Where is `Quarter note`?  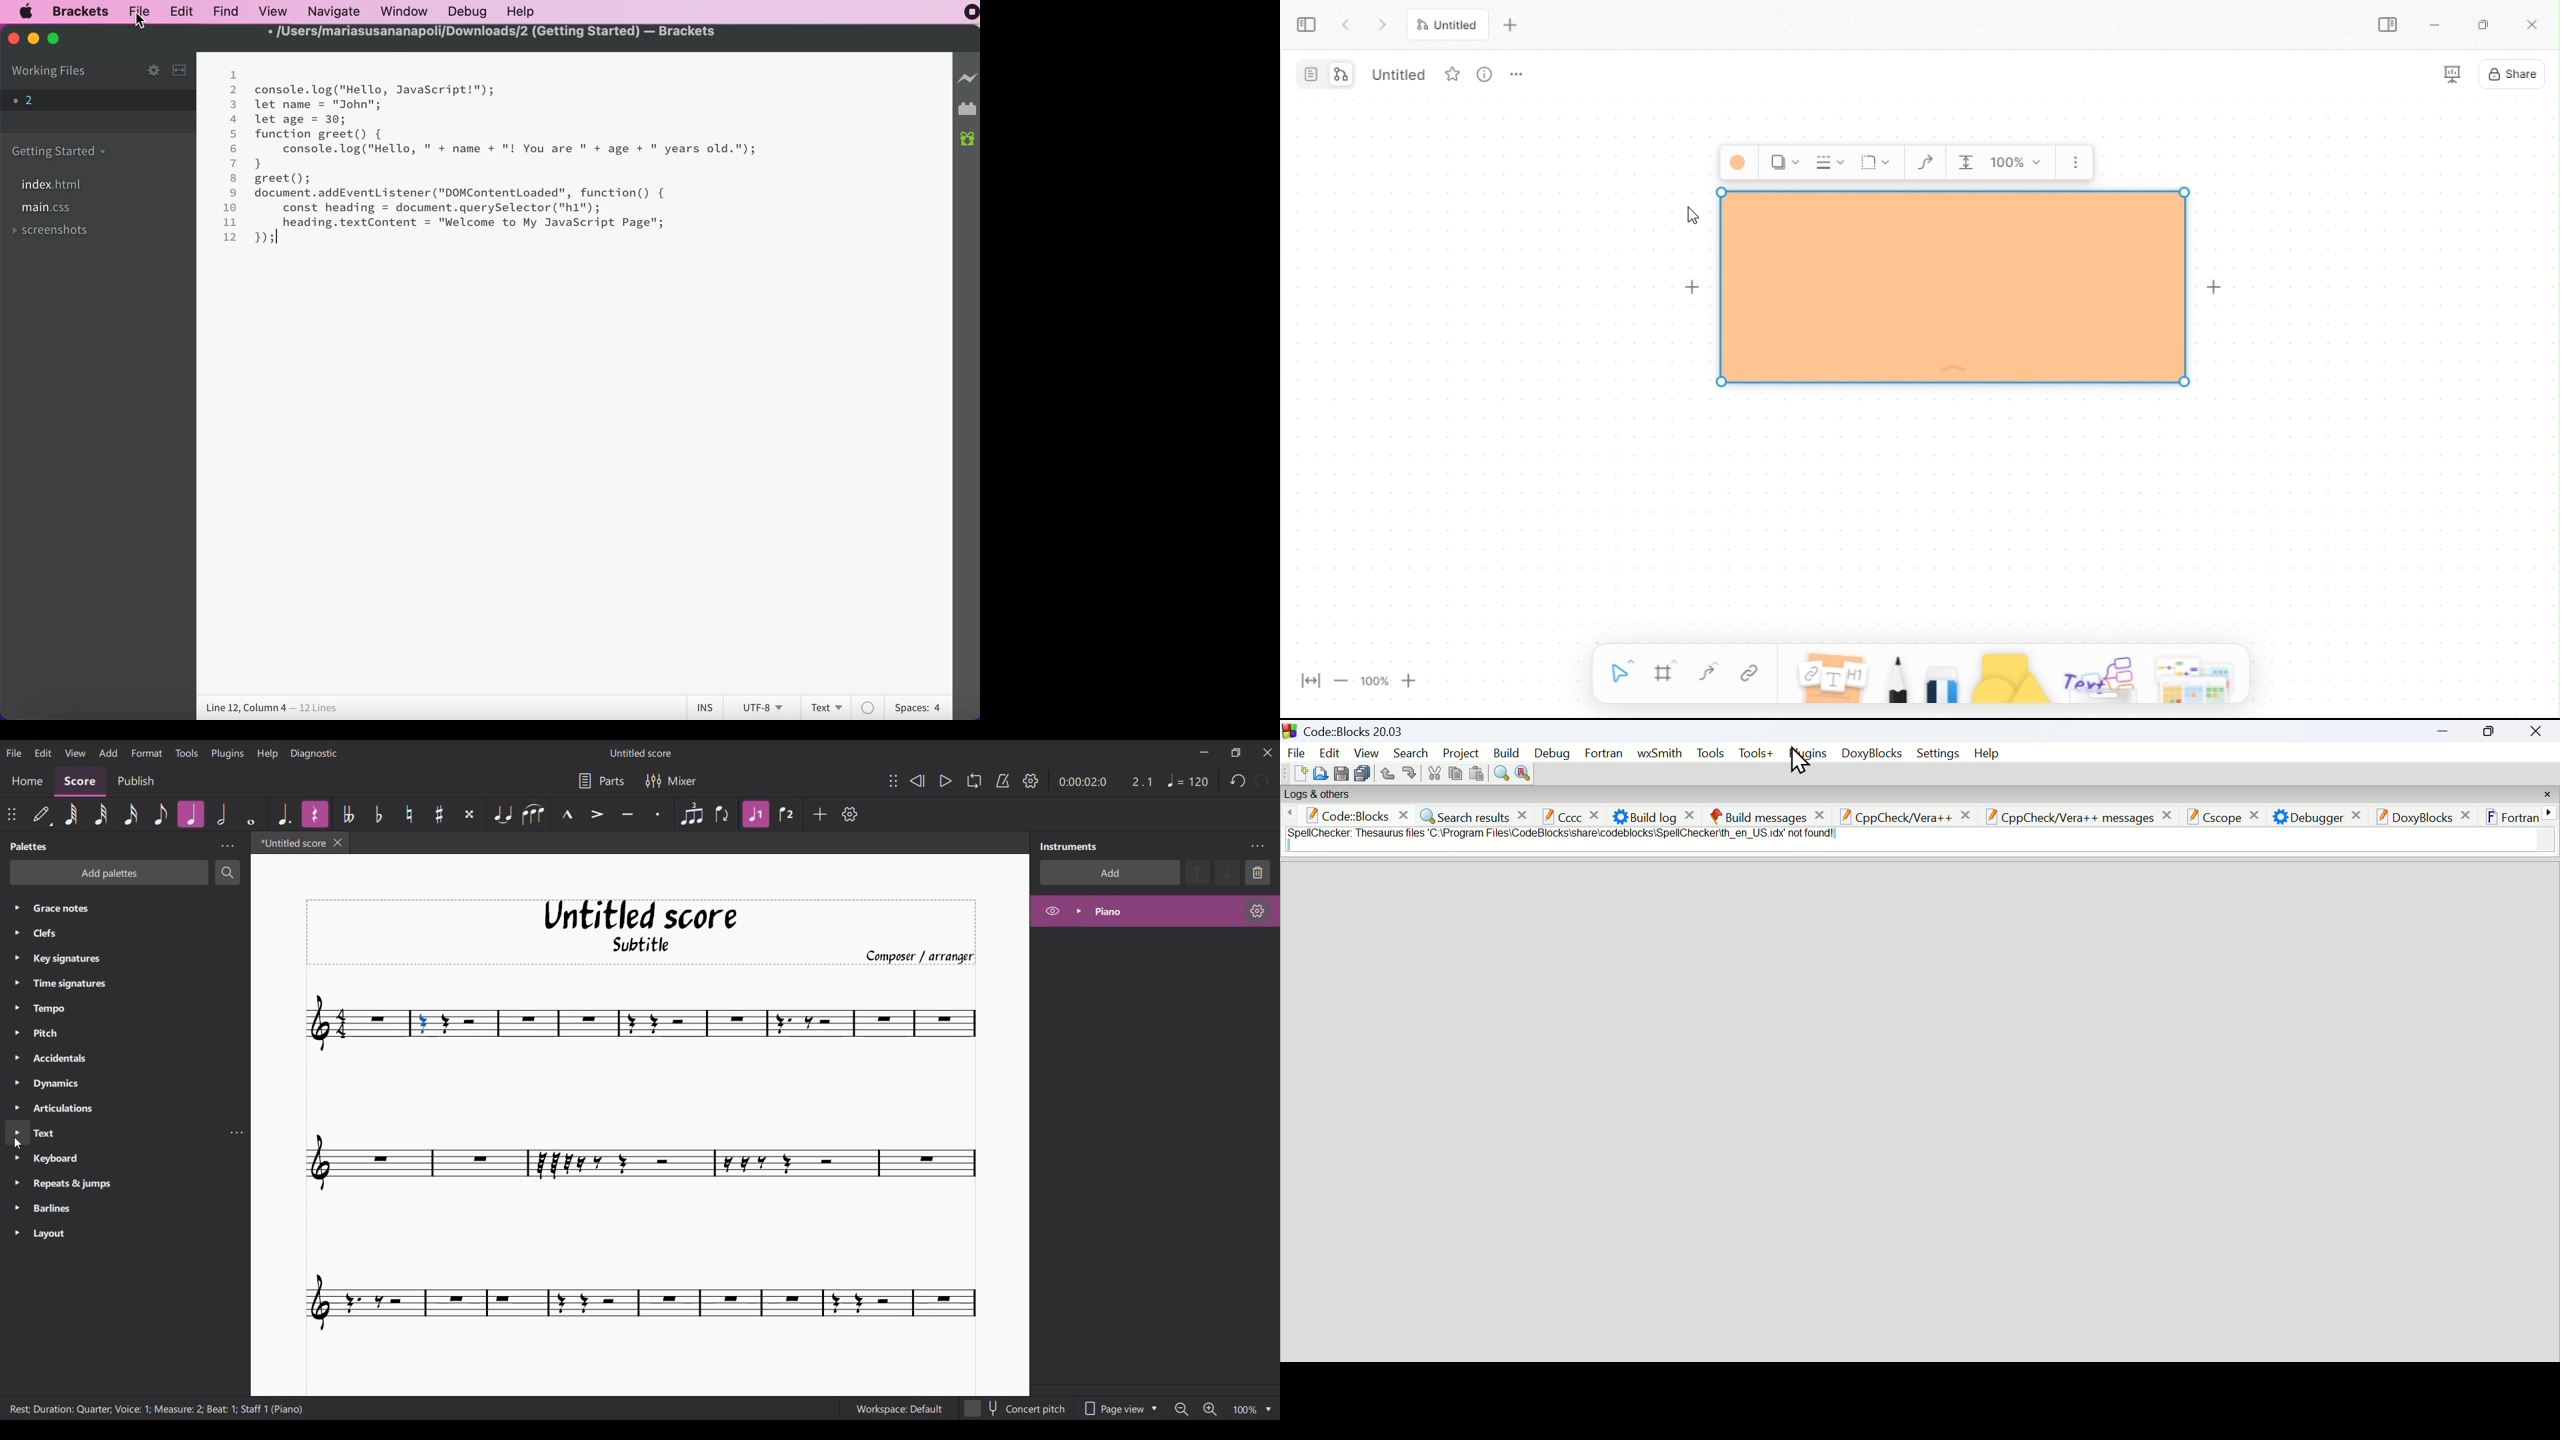
Quarter note is located at coordinates (1187, 780).